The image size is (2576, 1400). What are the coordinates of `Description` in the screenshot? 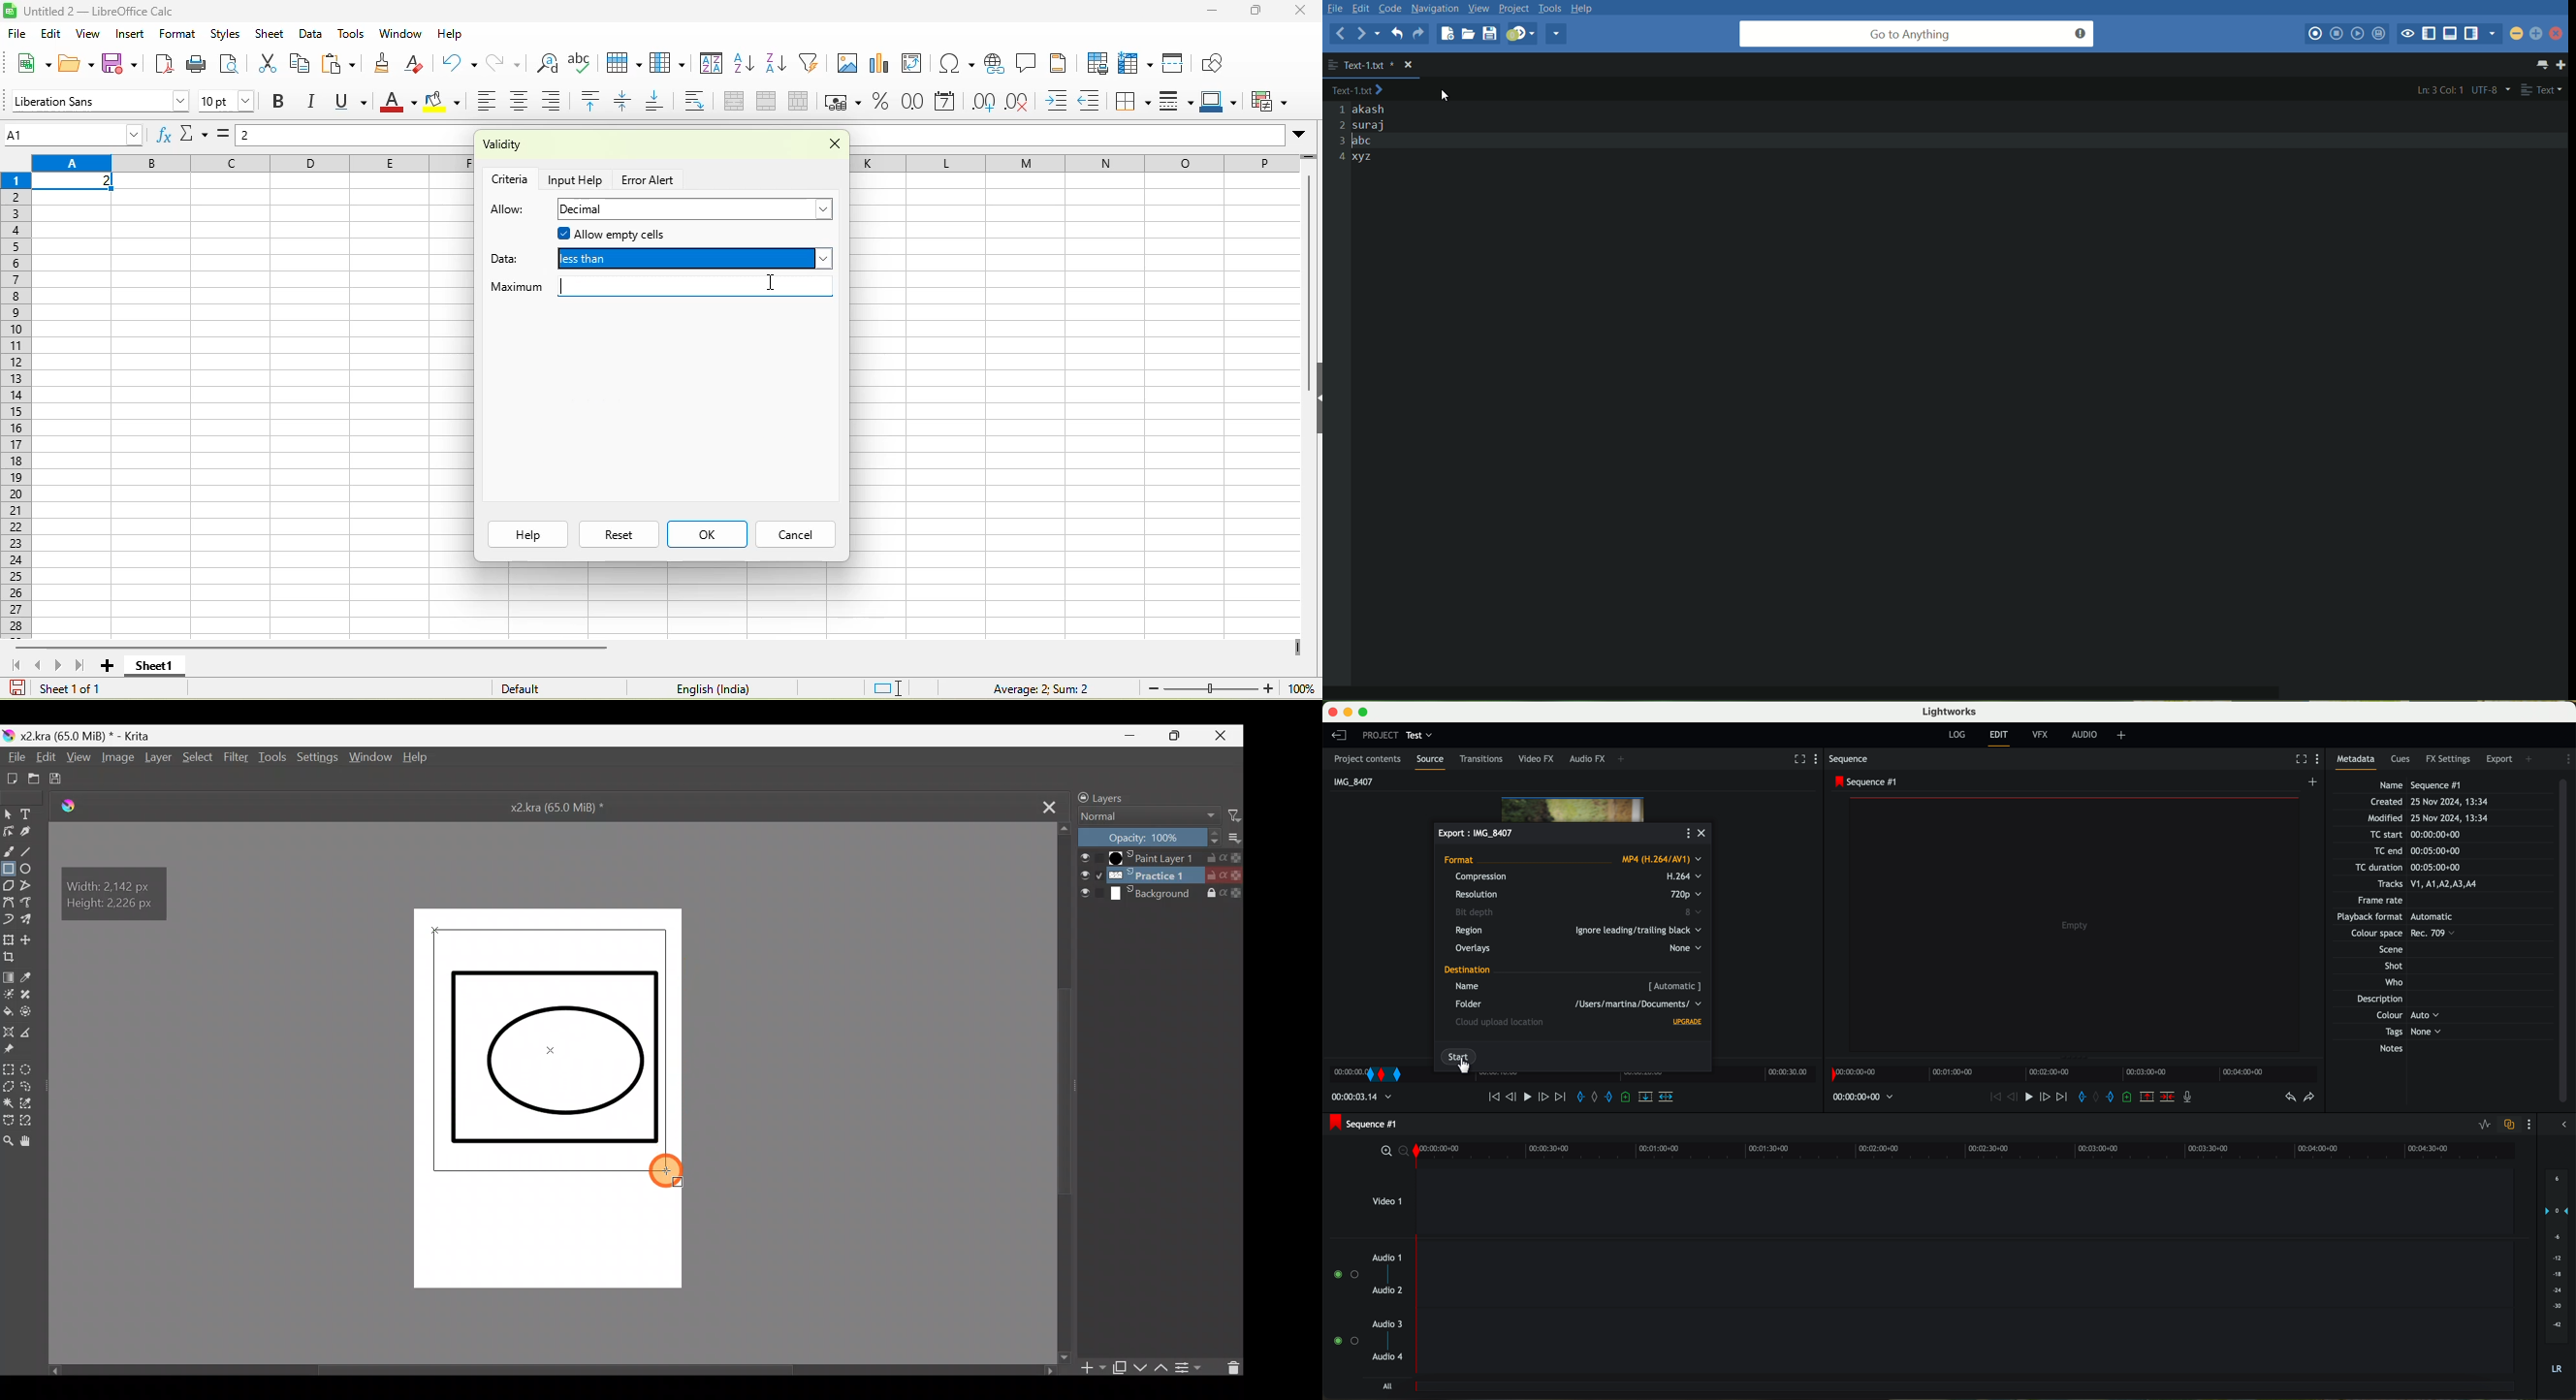 It's located at (2391, 1000).